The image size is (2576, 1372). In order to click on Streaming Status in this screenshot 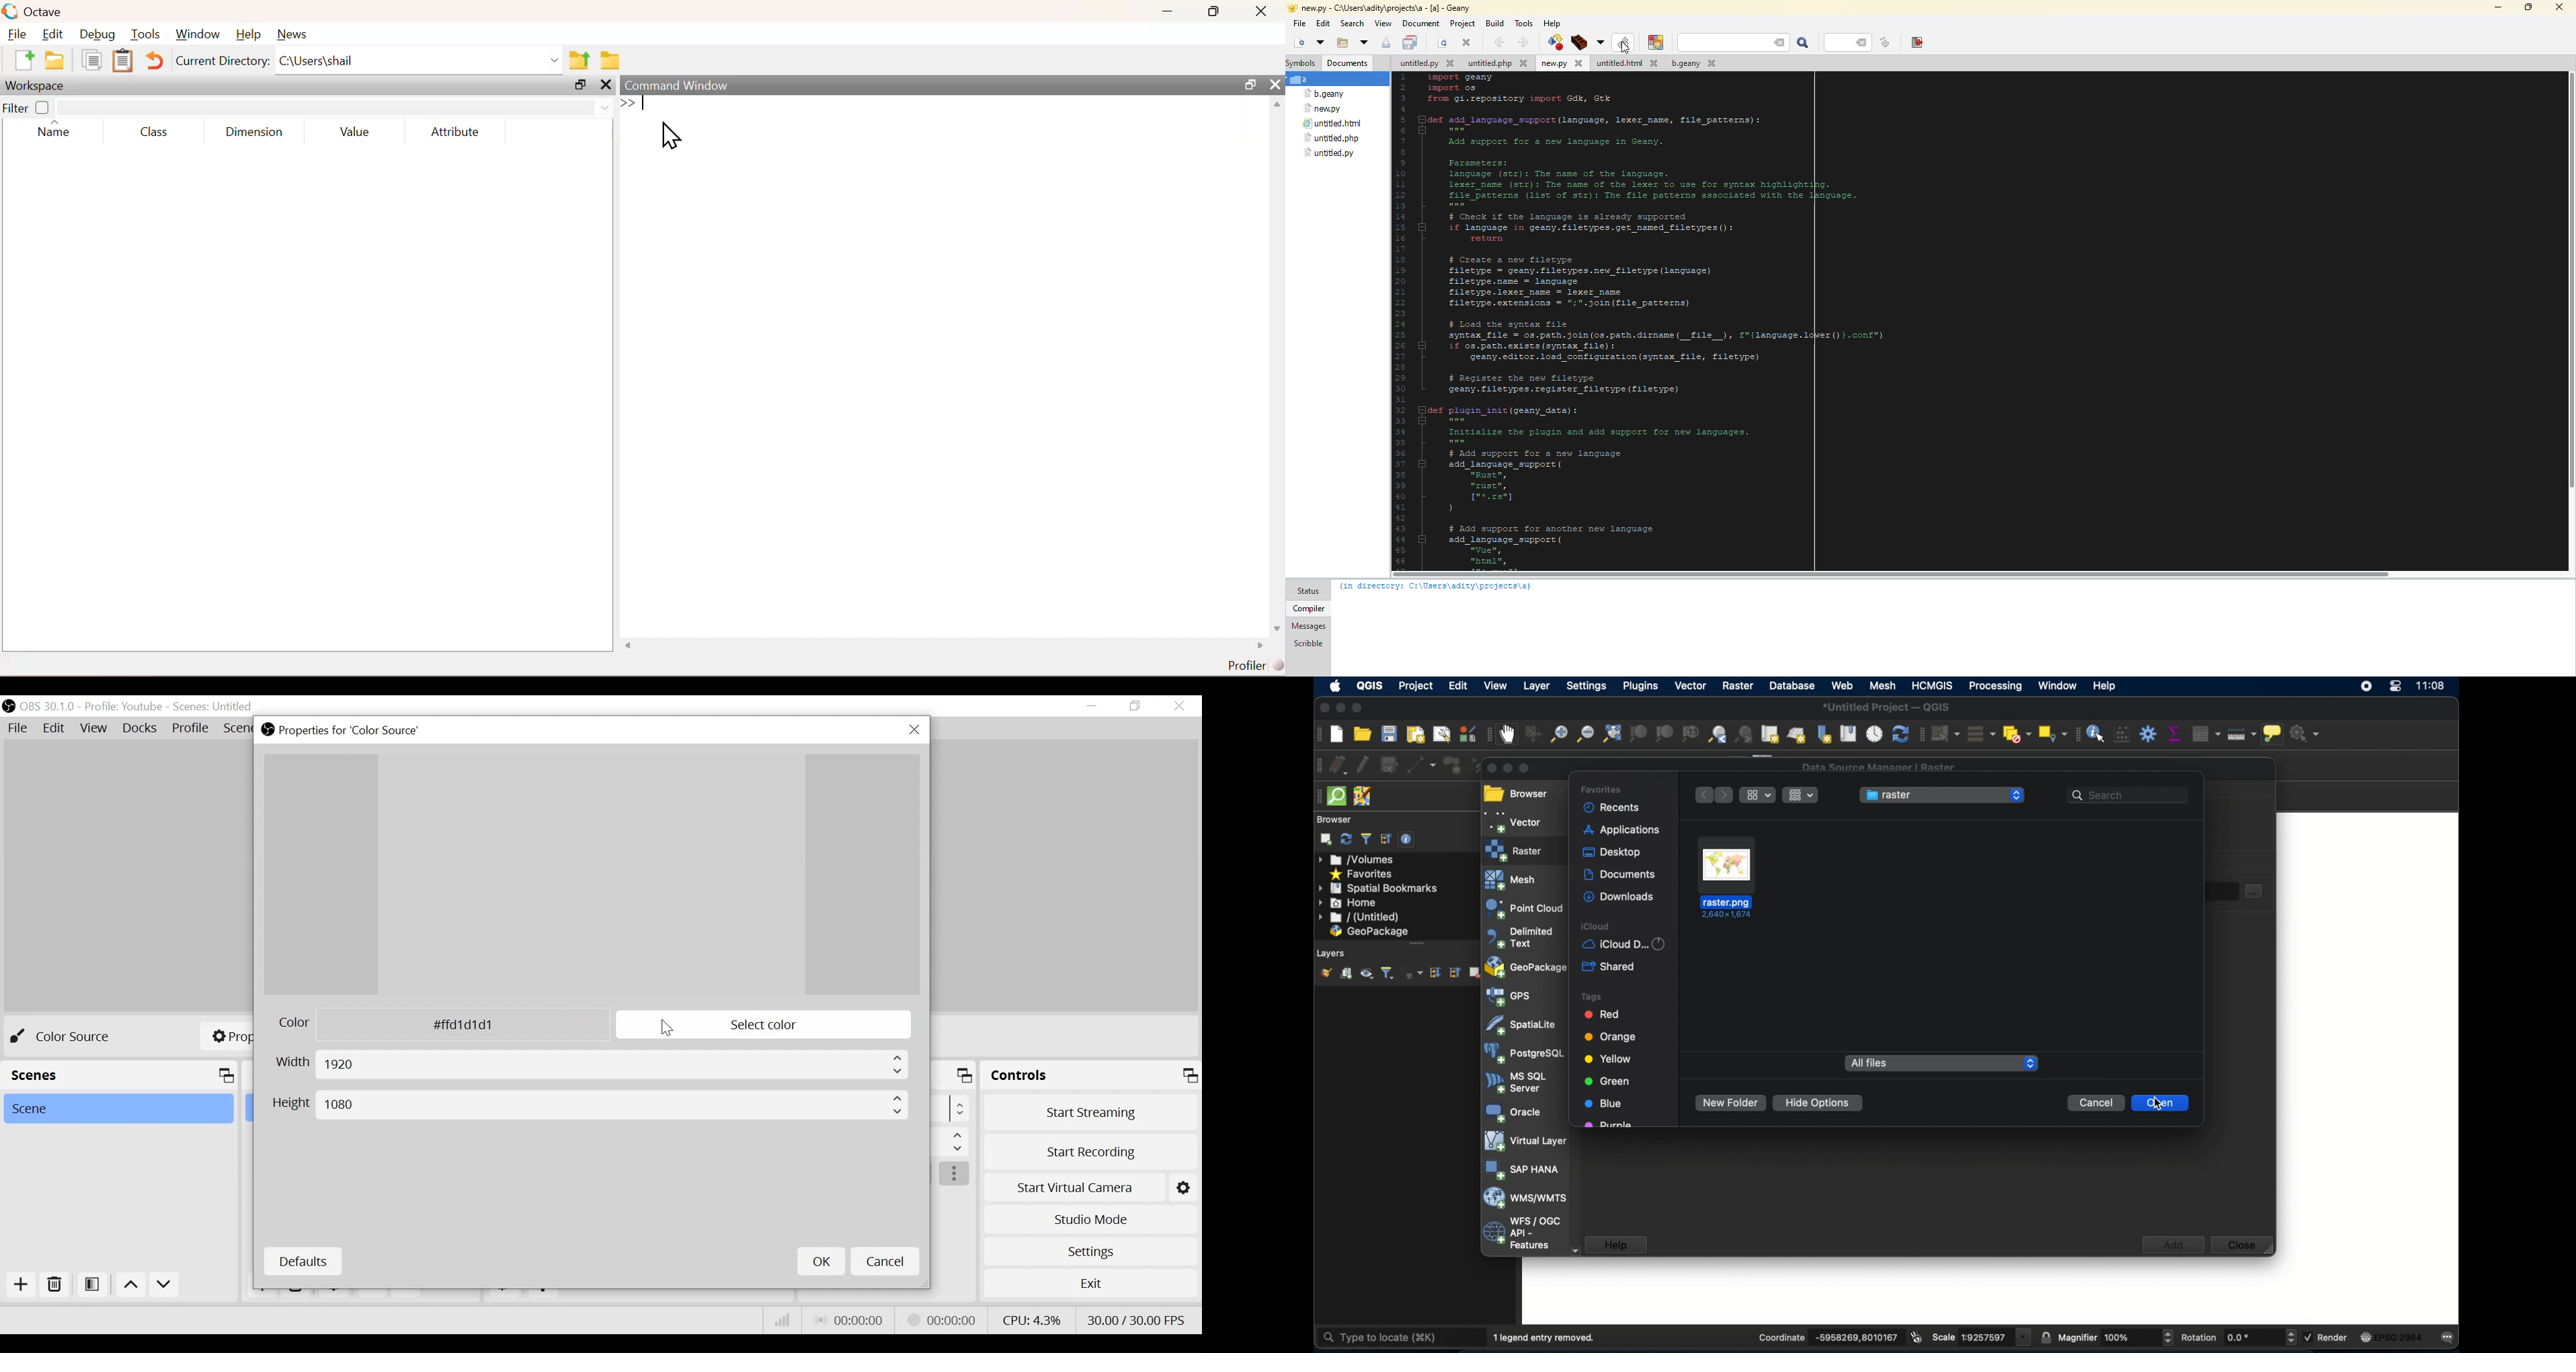, I will do `click(942, 1320)`.